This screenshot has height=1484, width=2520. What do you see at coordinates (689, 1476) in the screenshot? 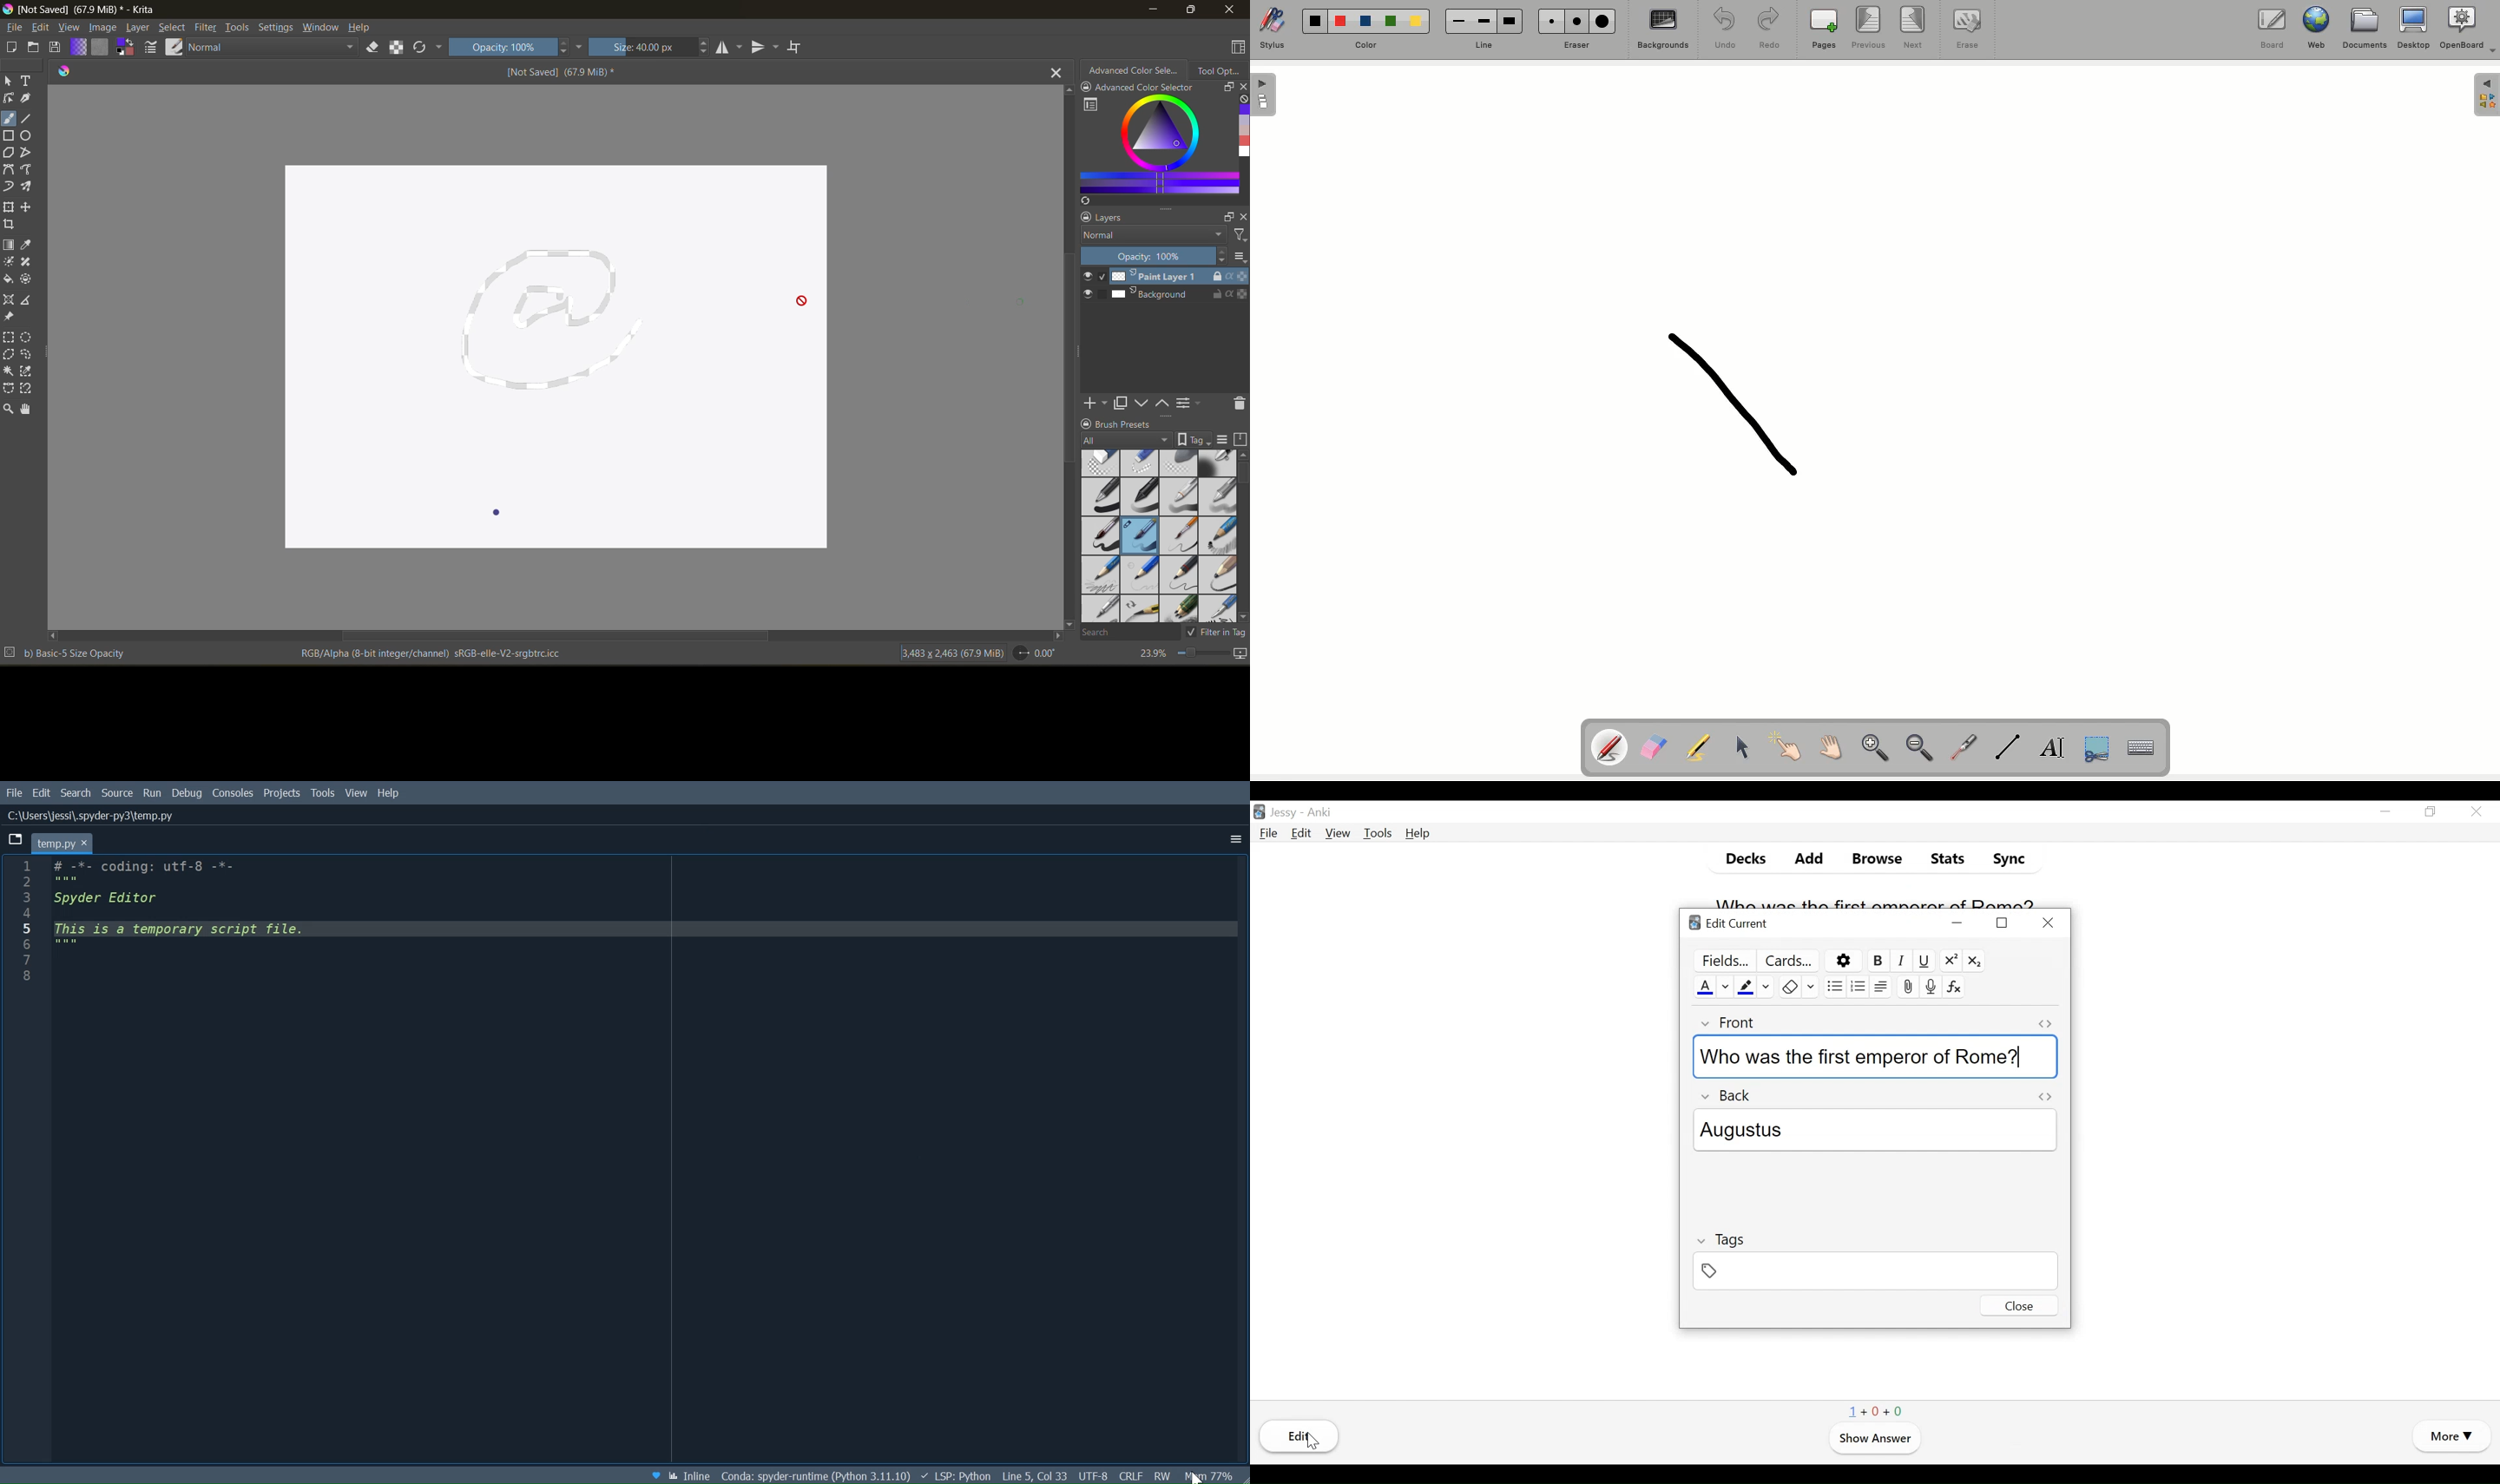
I see `Toggle between inline and interactive Matplotlib plotting` at bounding box center [689, 1476].